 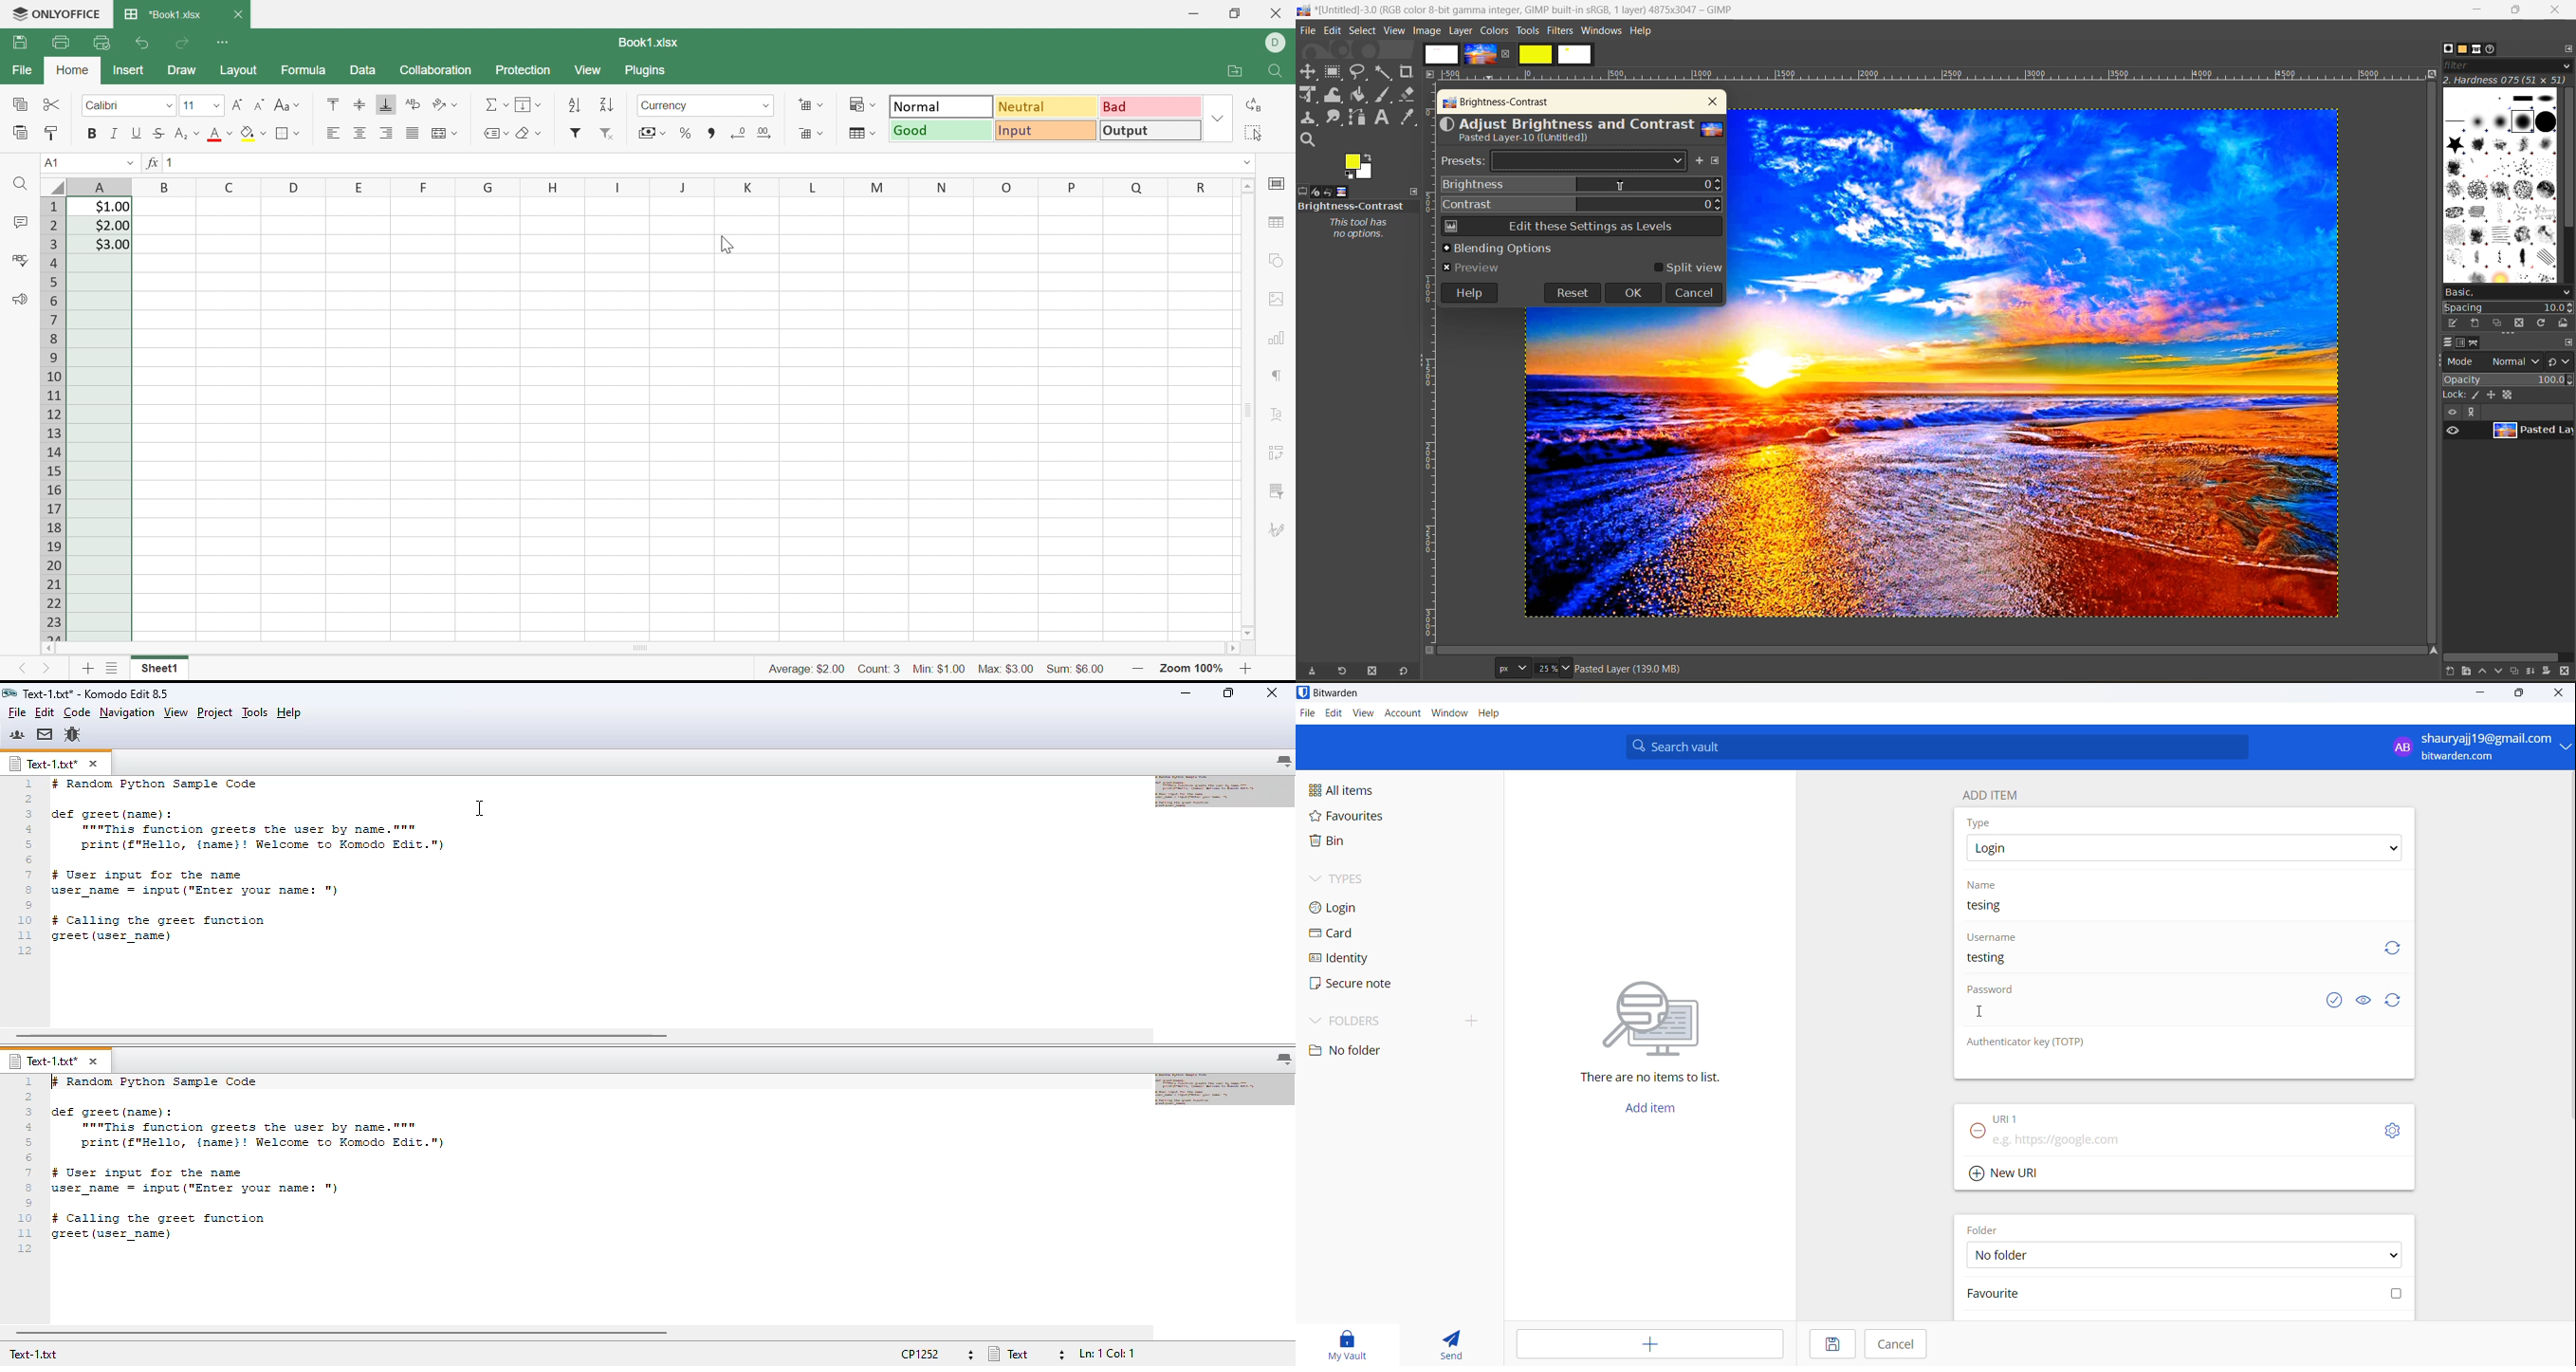 What do you see at coordinates (651, 134) in the screenshot?
I see `Accounting style` at bounding box center [651, 134].